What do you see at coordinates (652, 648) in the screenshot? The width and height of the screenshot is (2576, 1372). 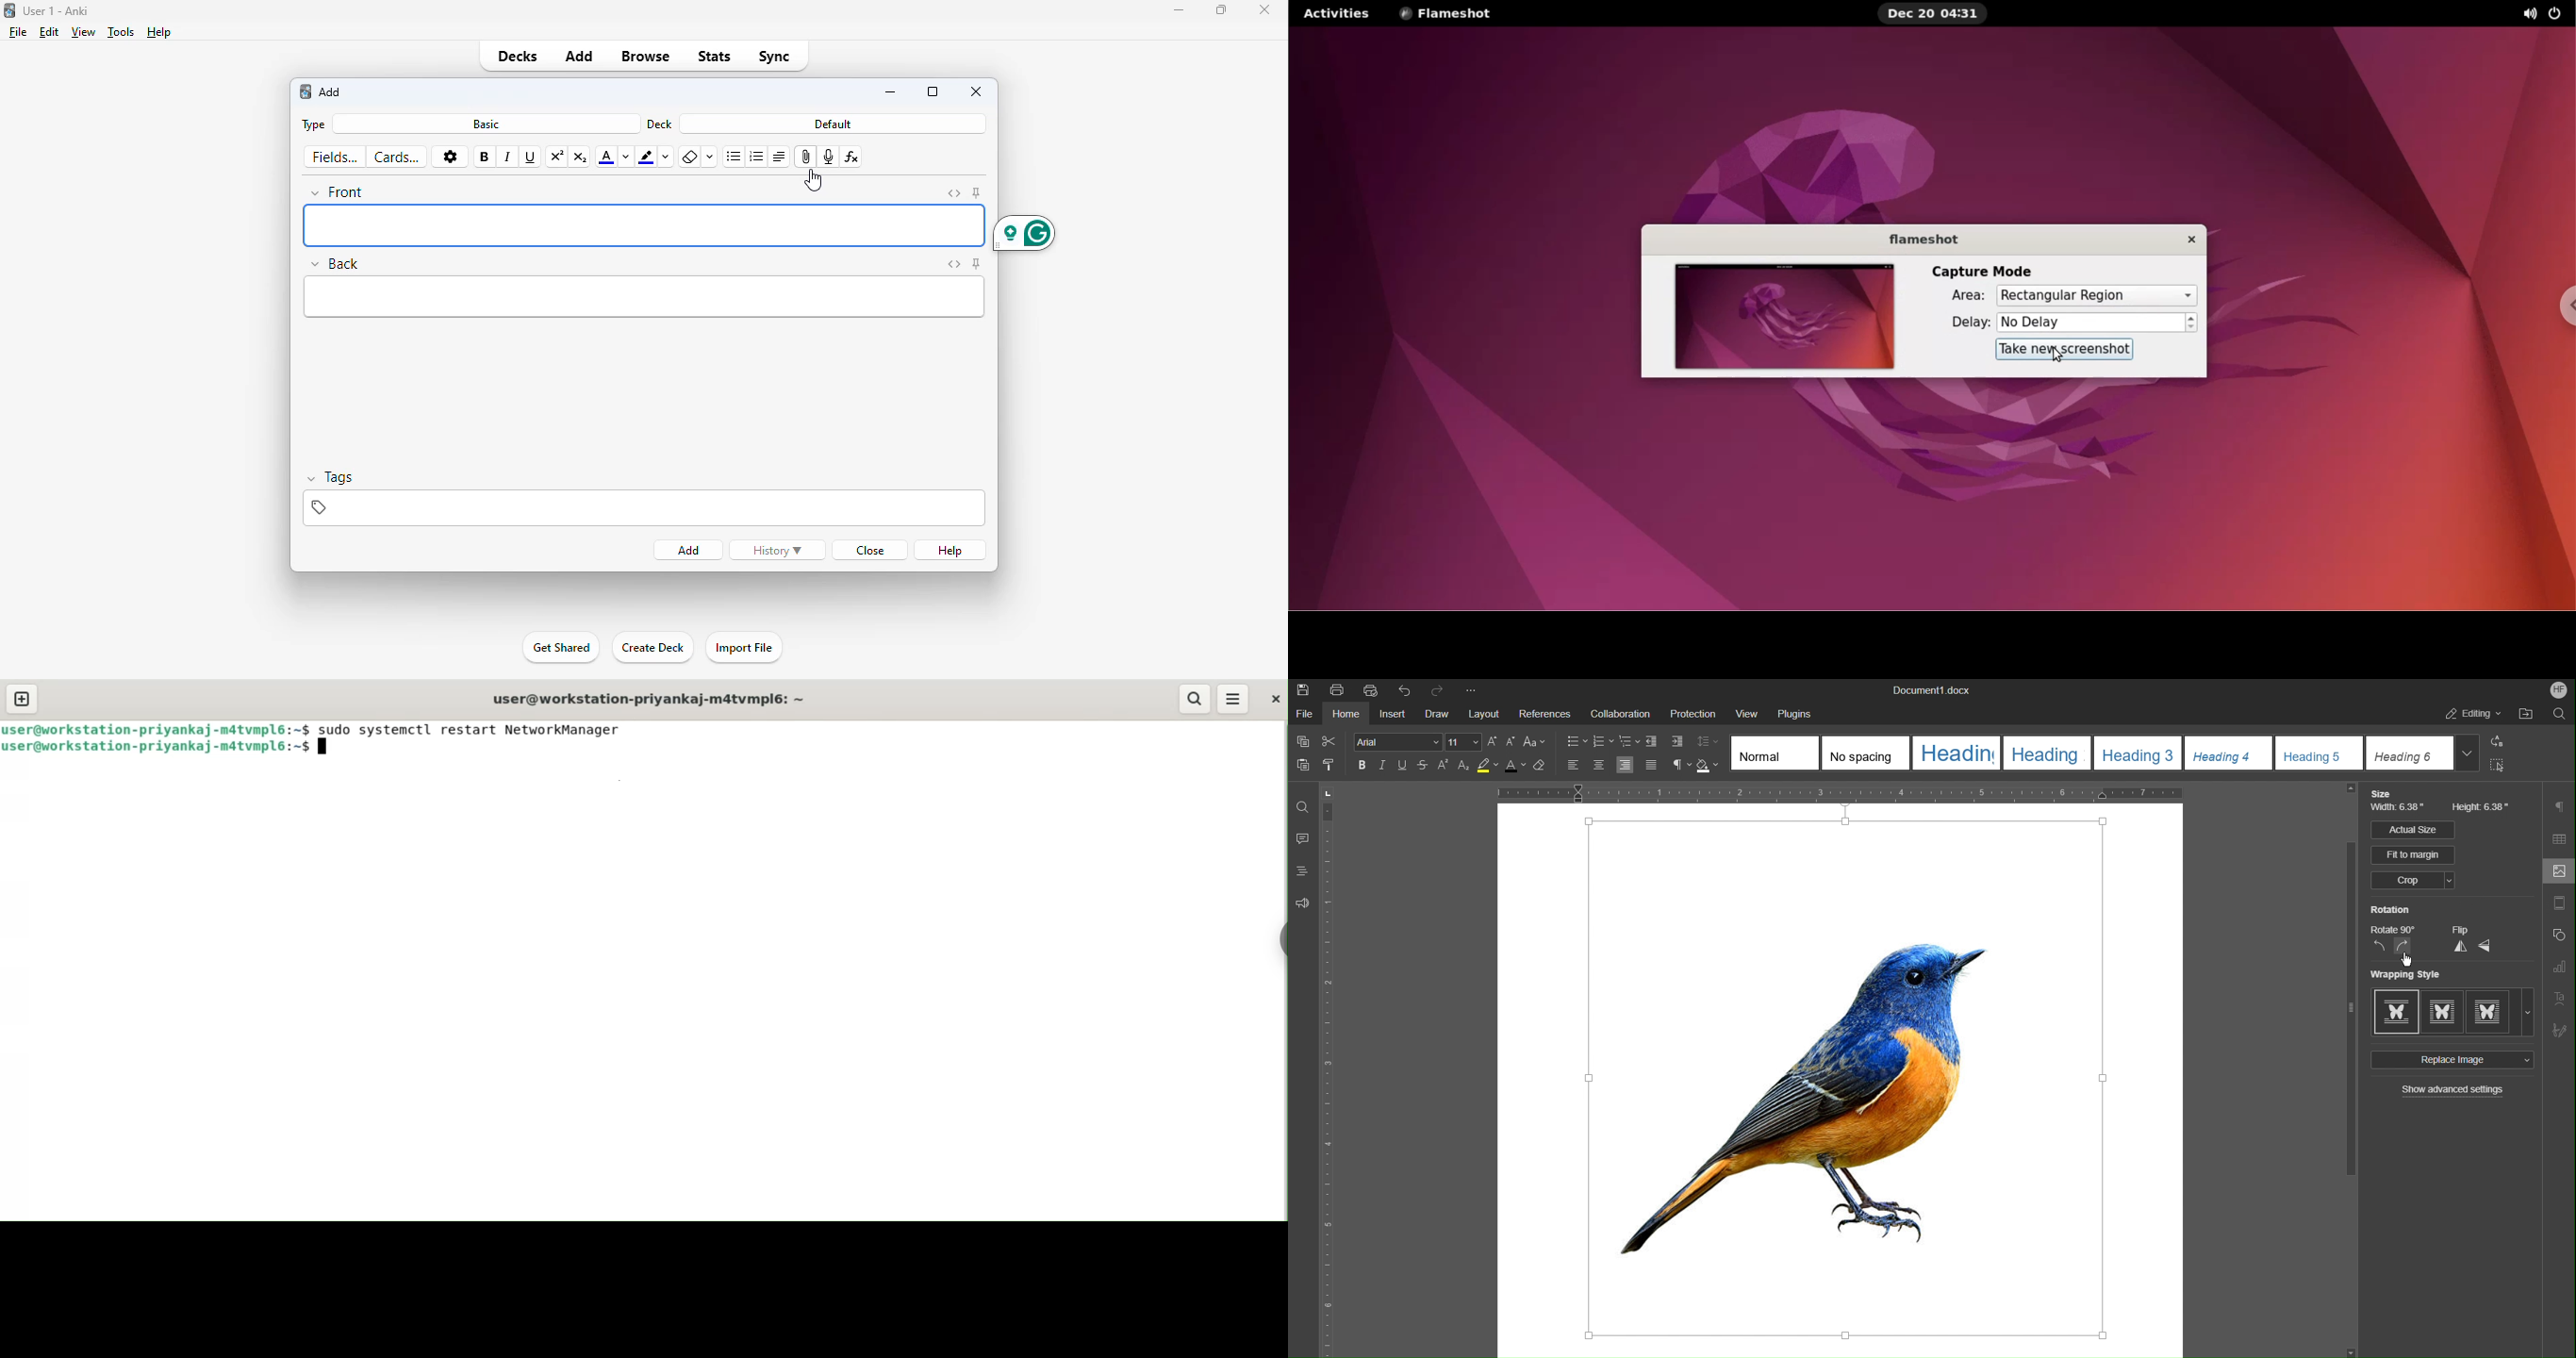 I see `create deck` at bounding box center [652, 648].